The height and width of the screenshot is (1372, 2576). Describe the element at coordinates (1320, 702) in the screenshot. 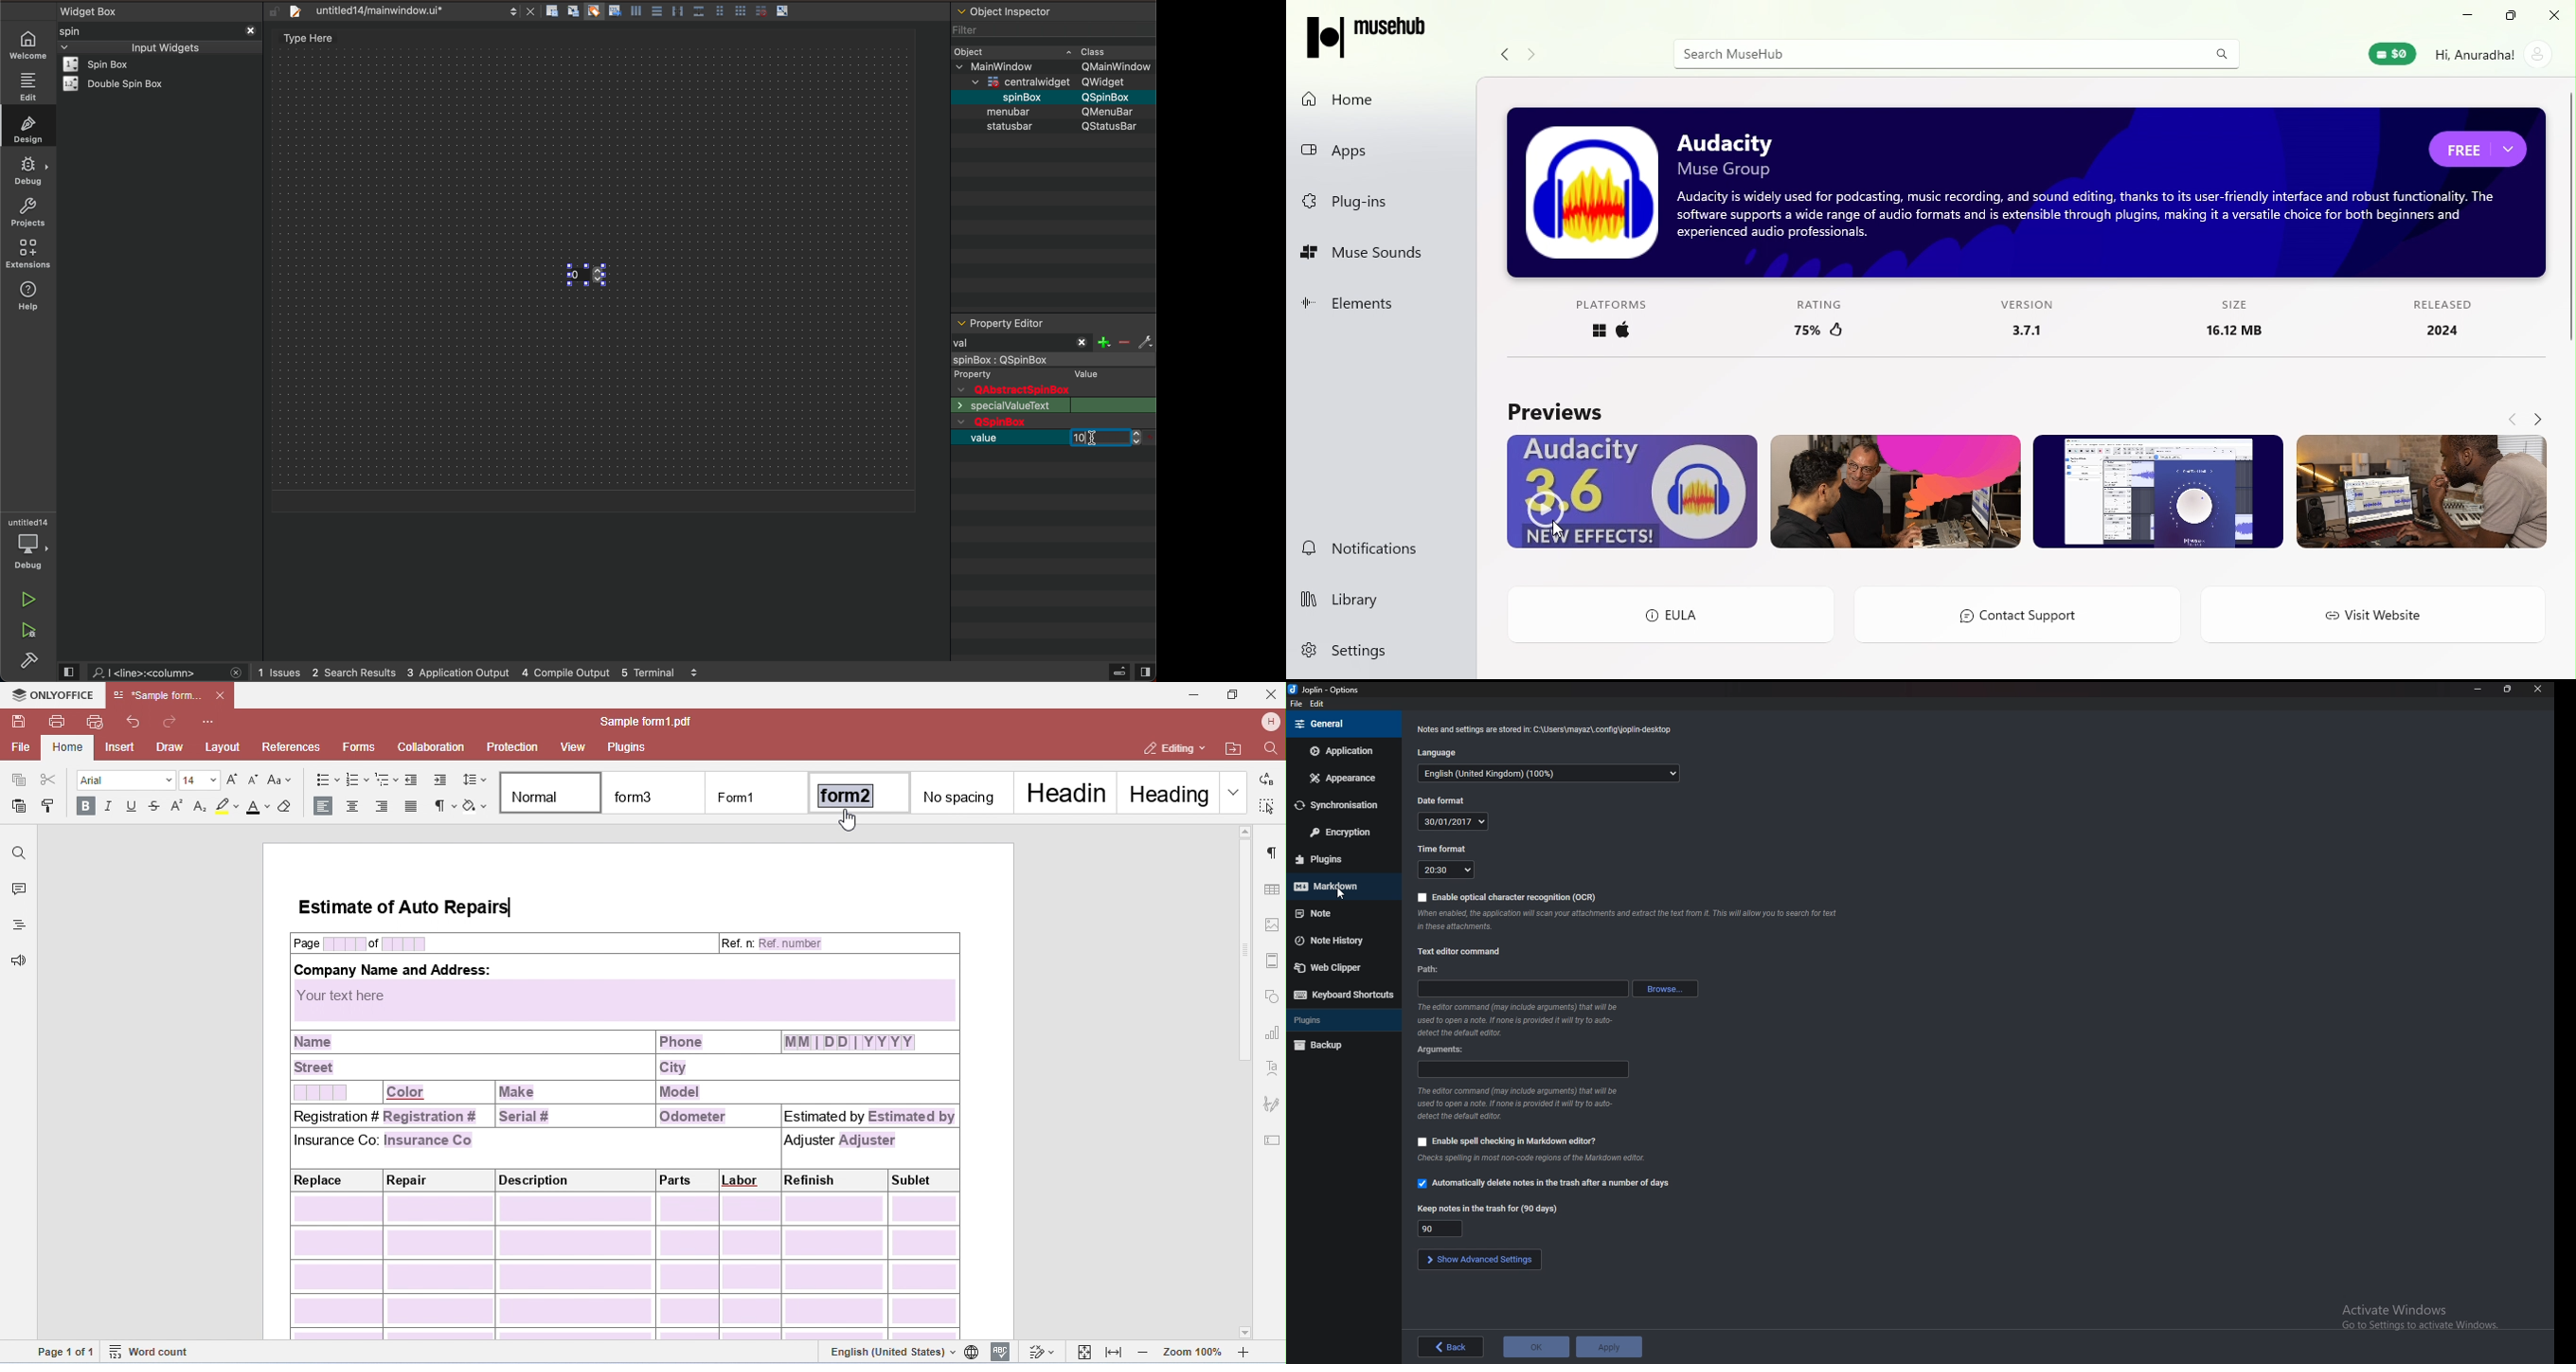

I see `edit` at that location.